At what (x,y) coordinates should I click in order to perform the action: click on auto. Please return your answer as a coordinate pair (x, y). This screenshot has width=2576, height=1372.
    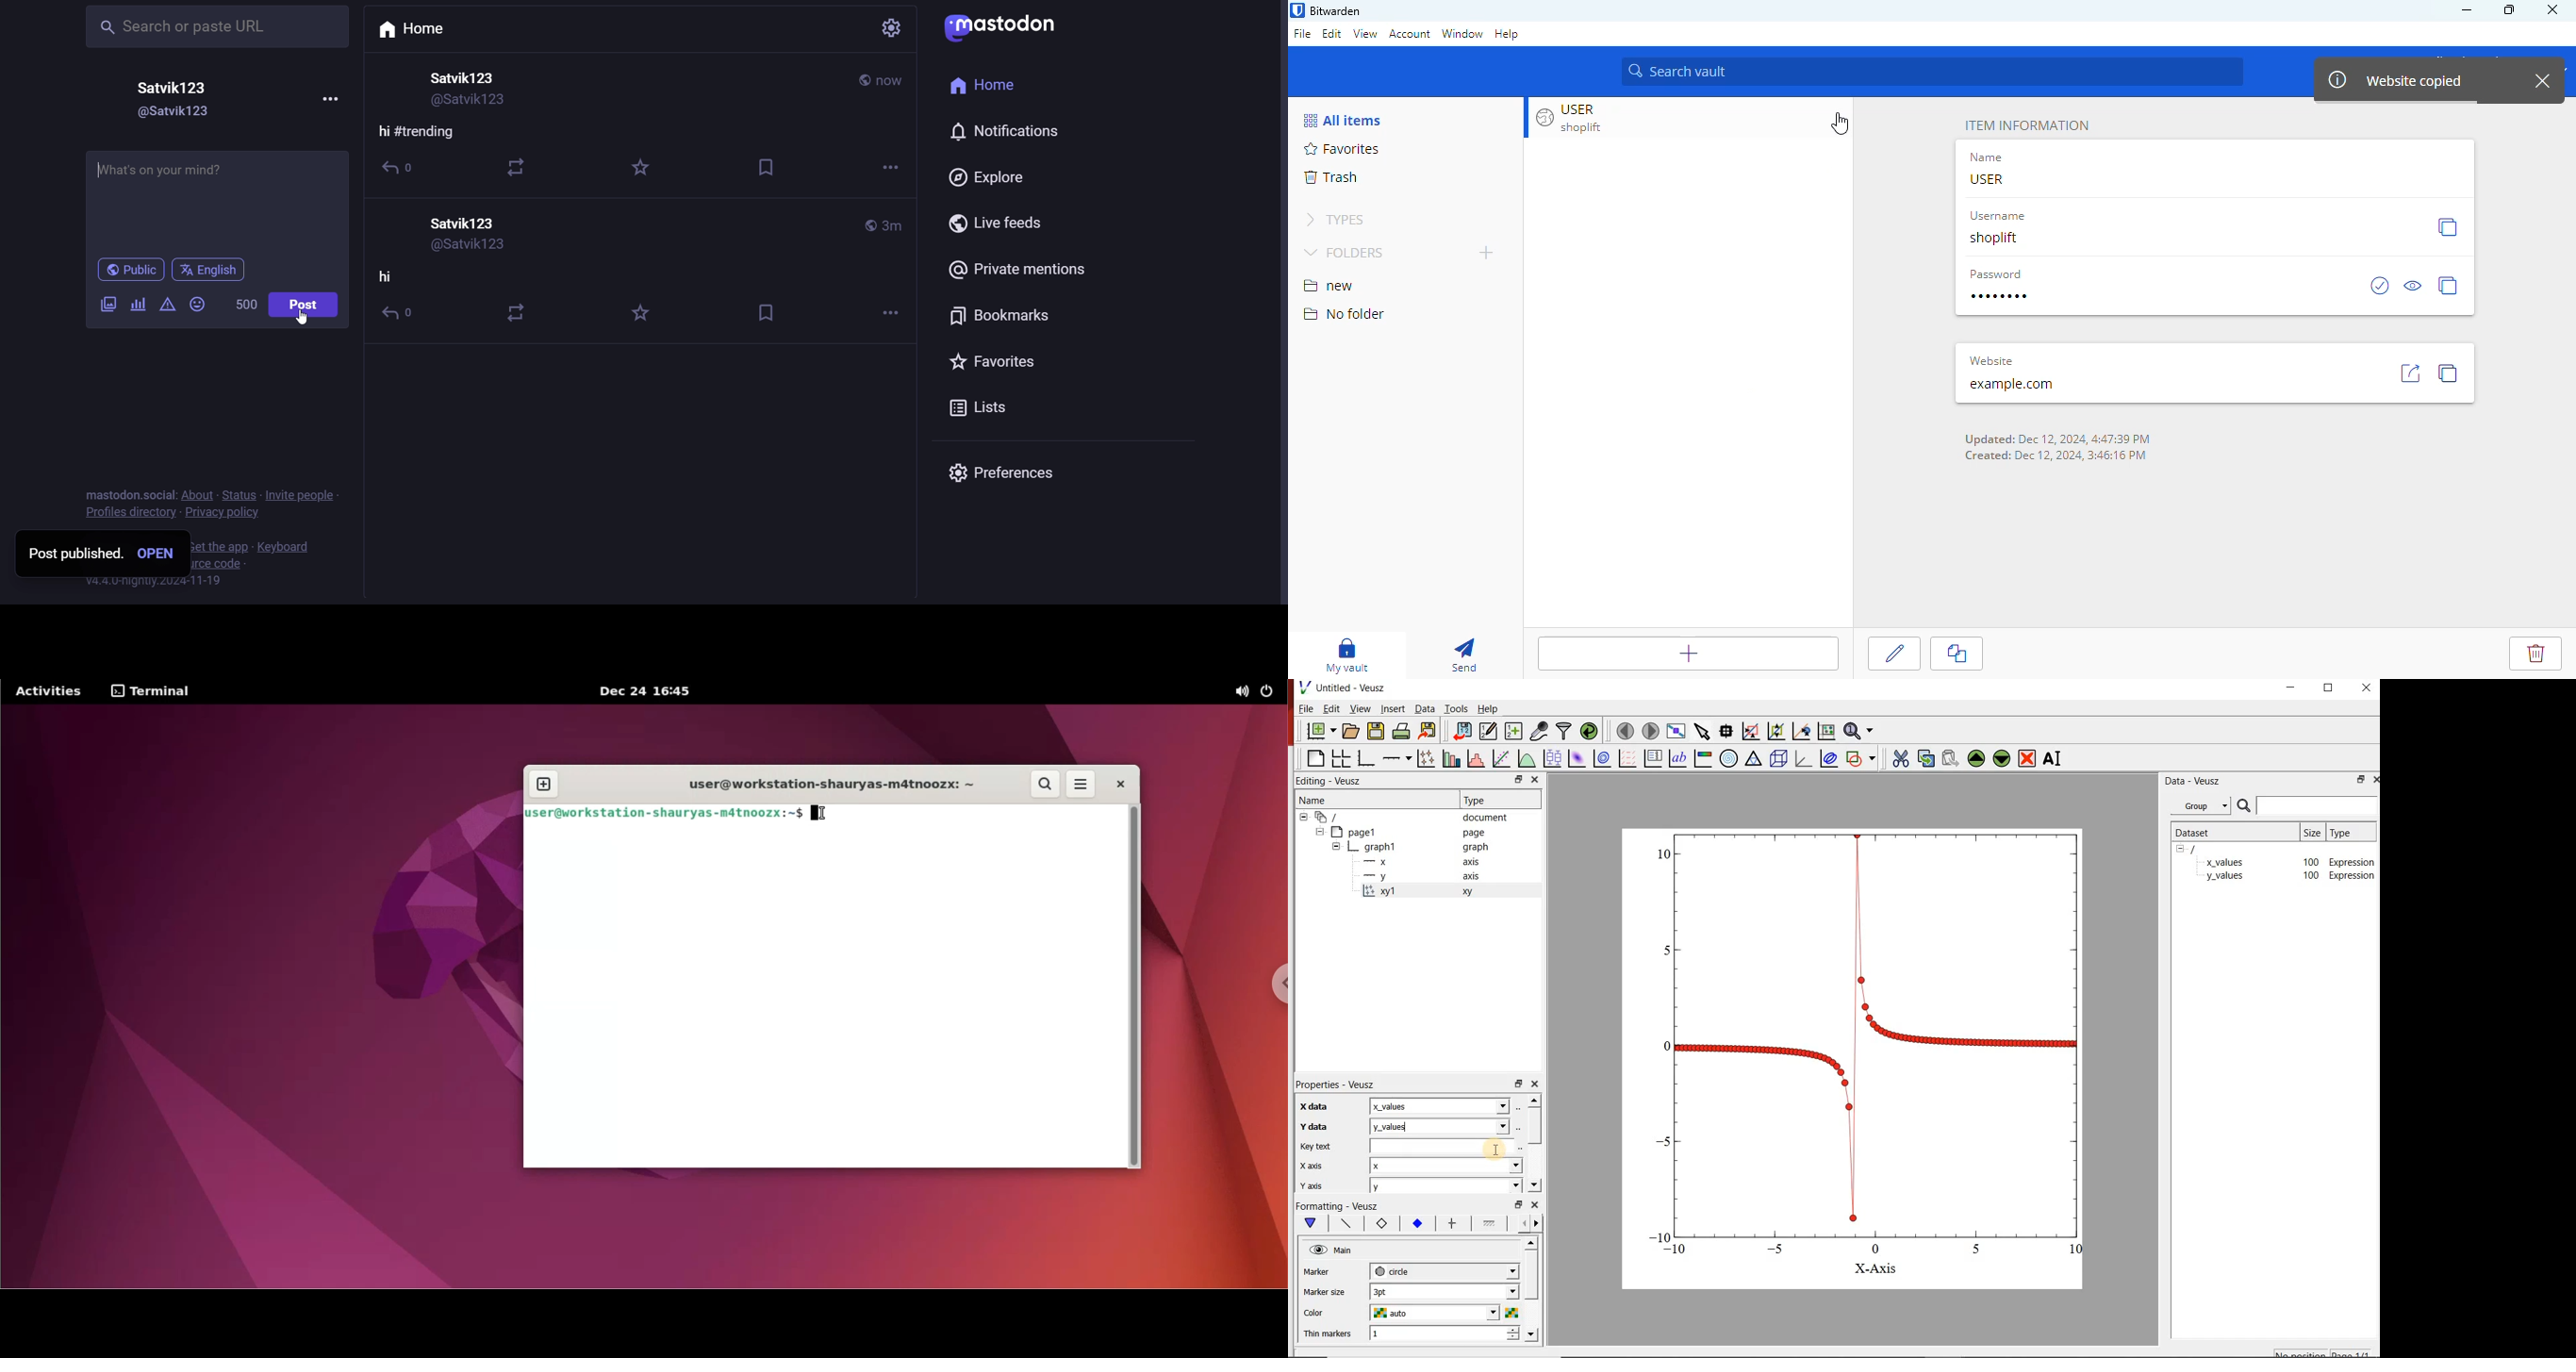
    Looking at the image, I should click on (1433, 1312).